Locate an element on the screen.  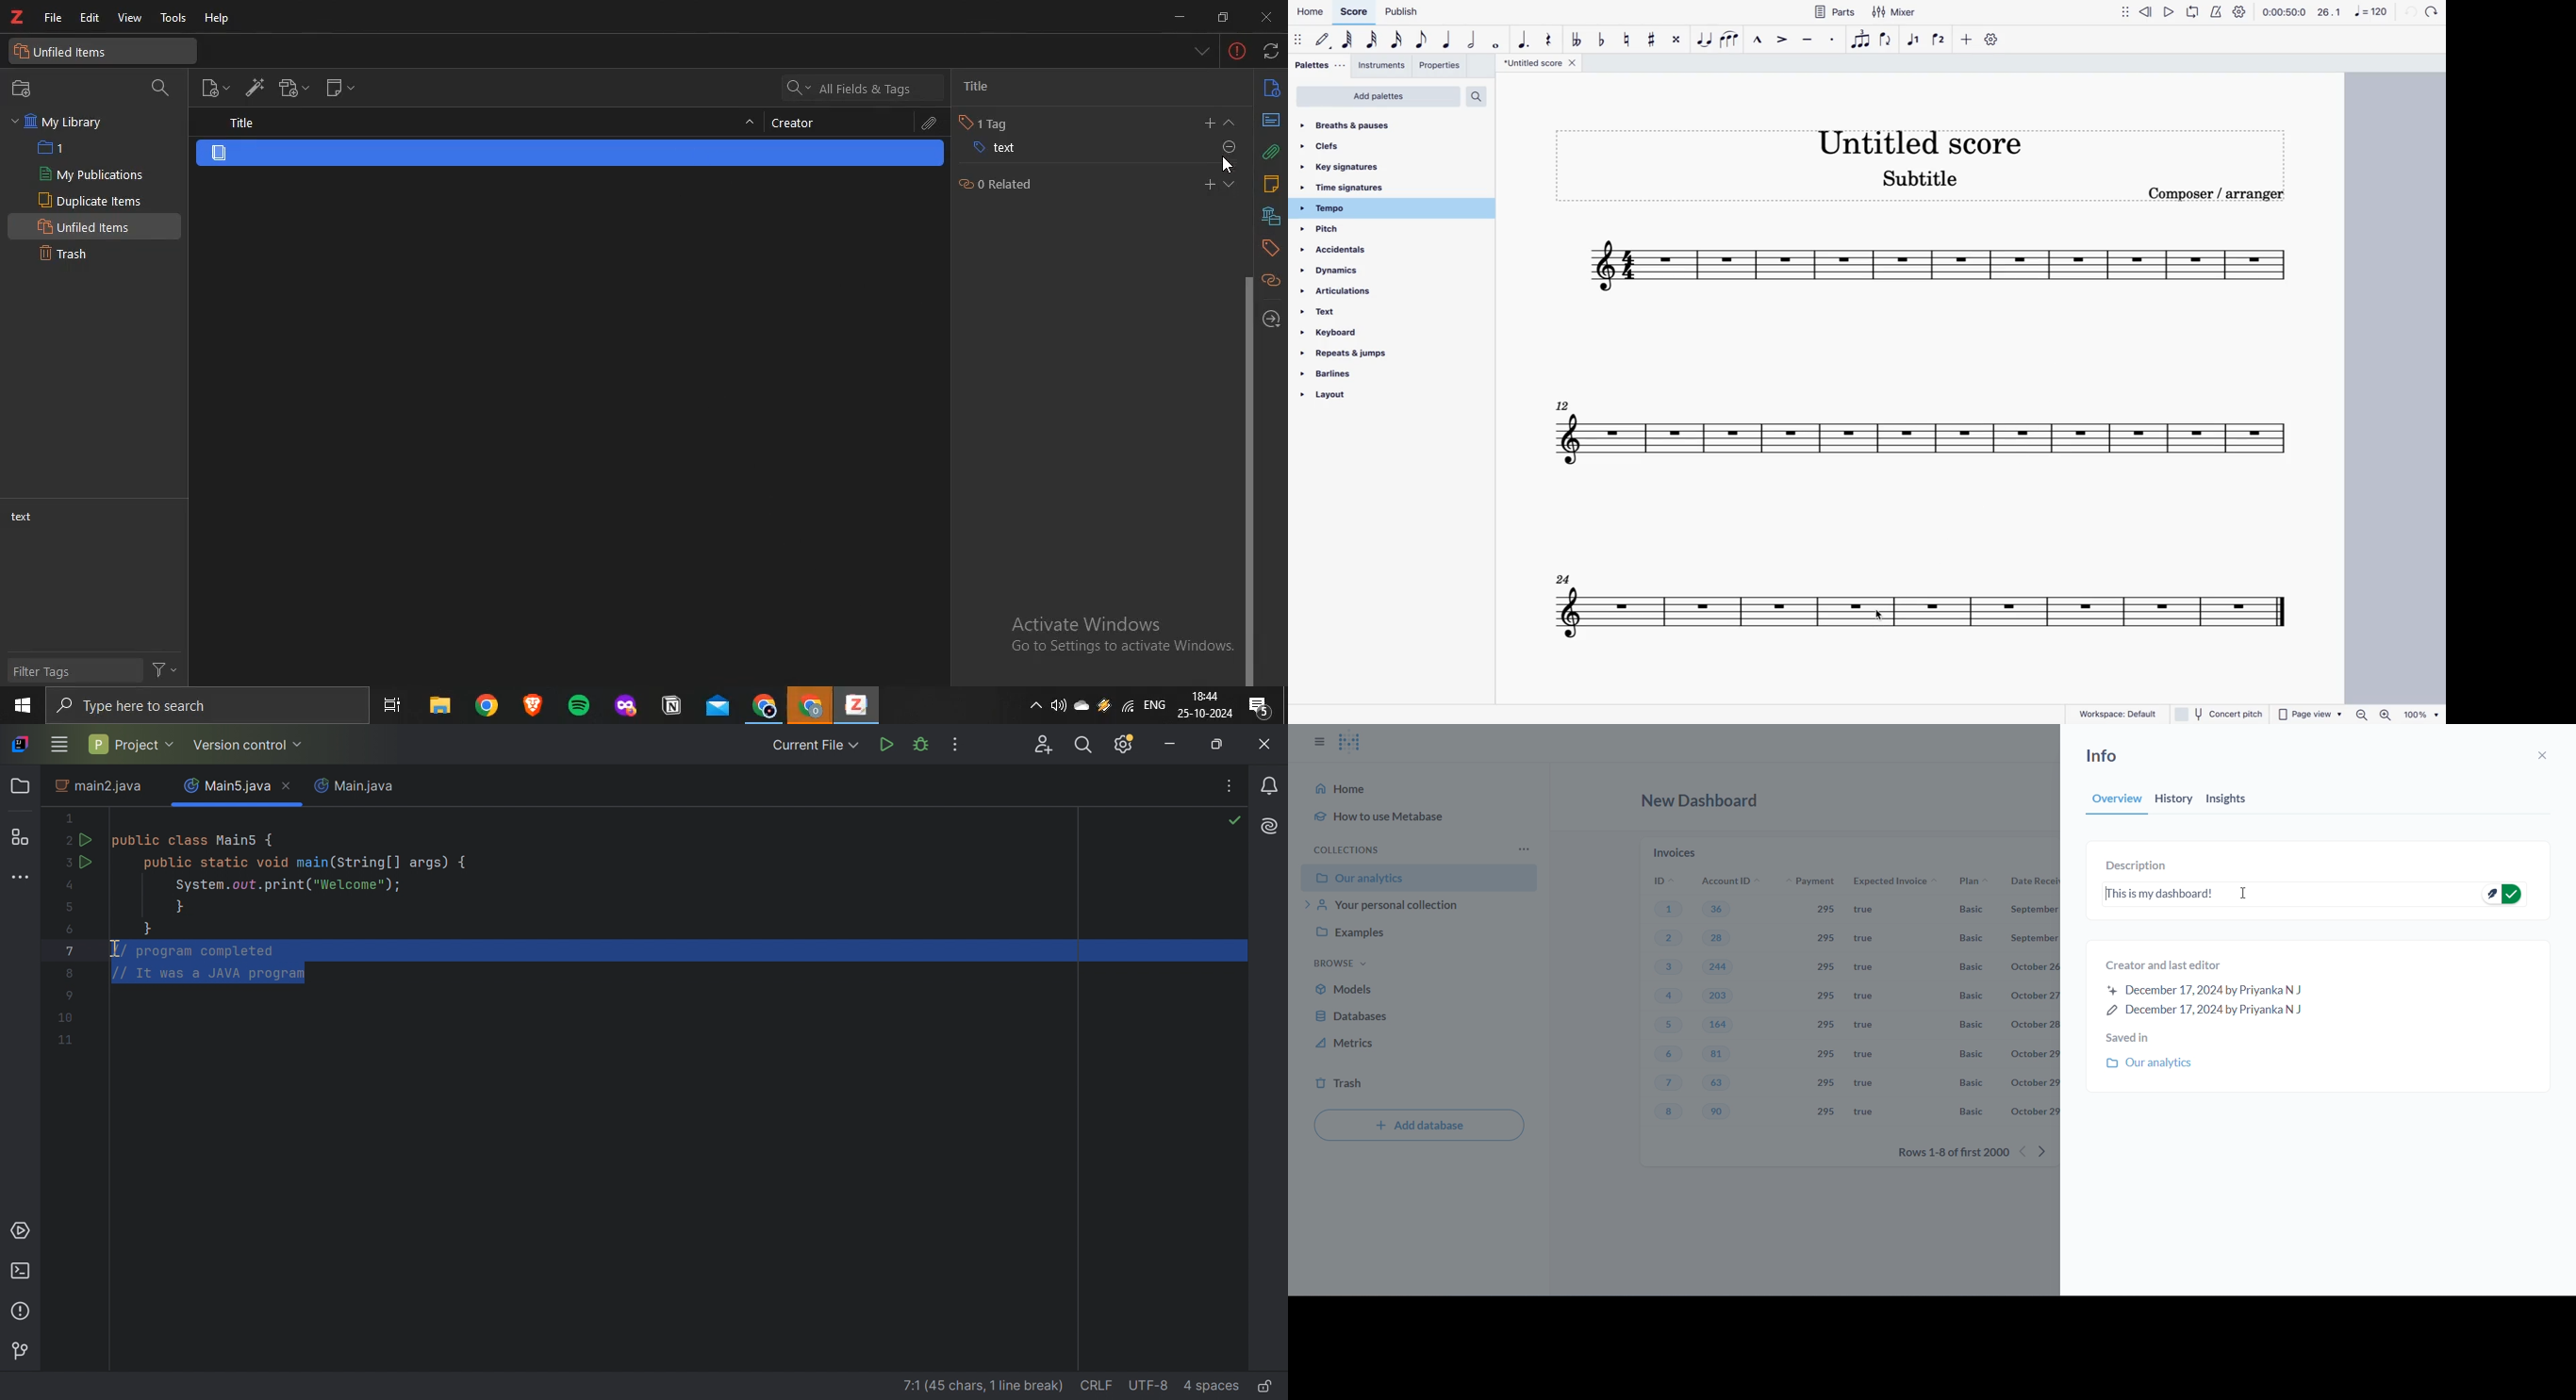
text is located at coordinates (26, 519).